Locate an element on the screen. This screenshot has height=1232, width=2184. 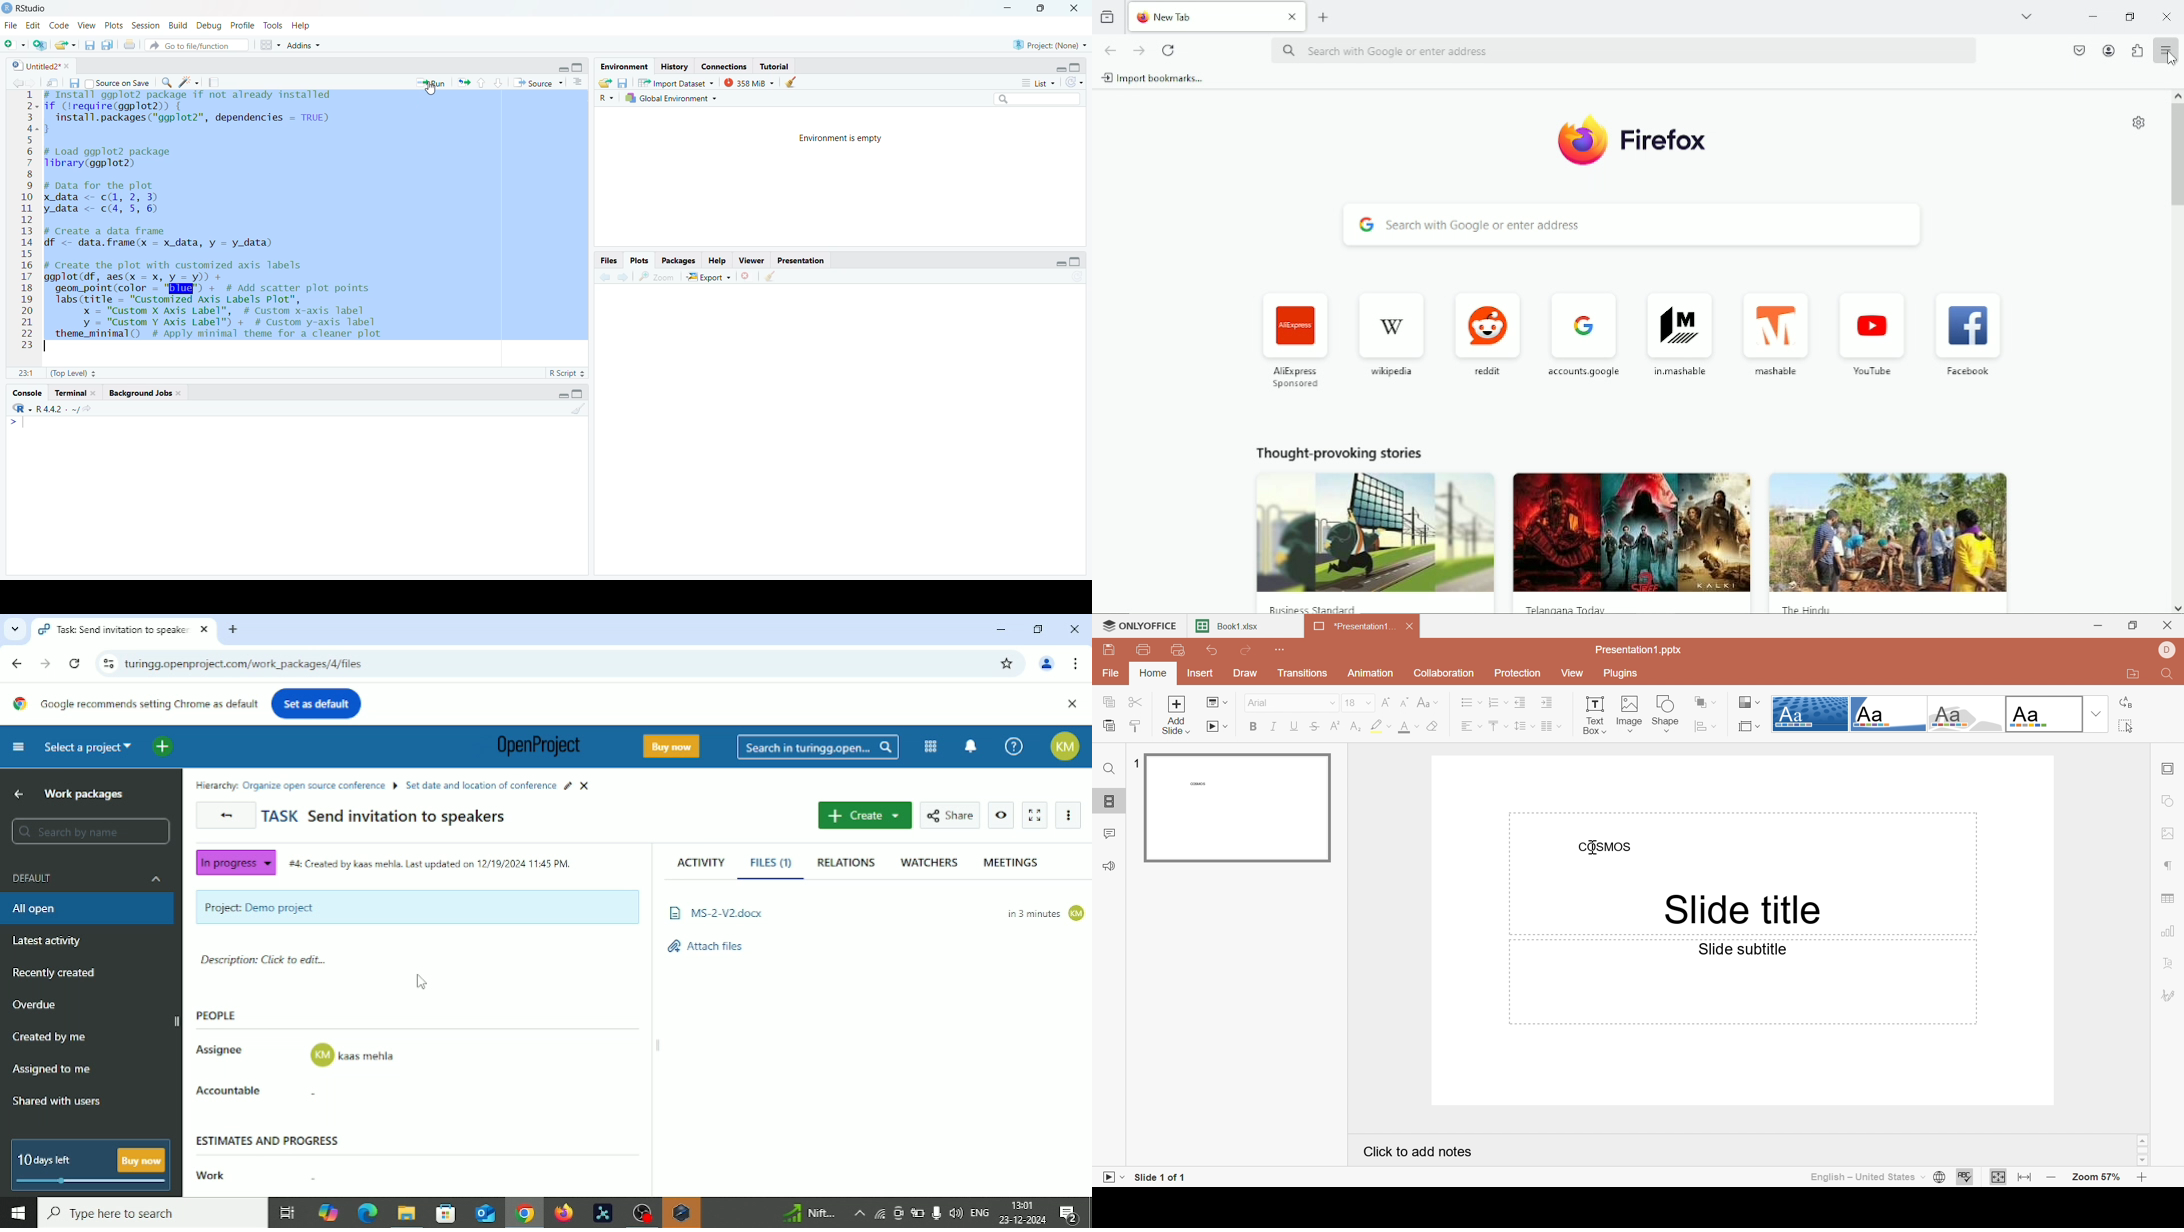
maximise is located at coordinates (577, 68).